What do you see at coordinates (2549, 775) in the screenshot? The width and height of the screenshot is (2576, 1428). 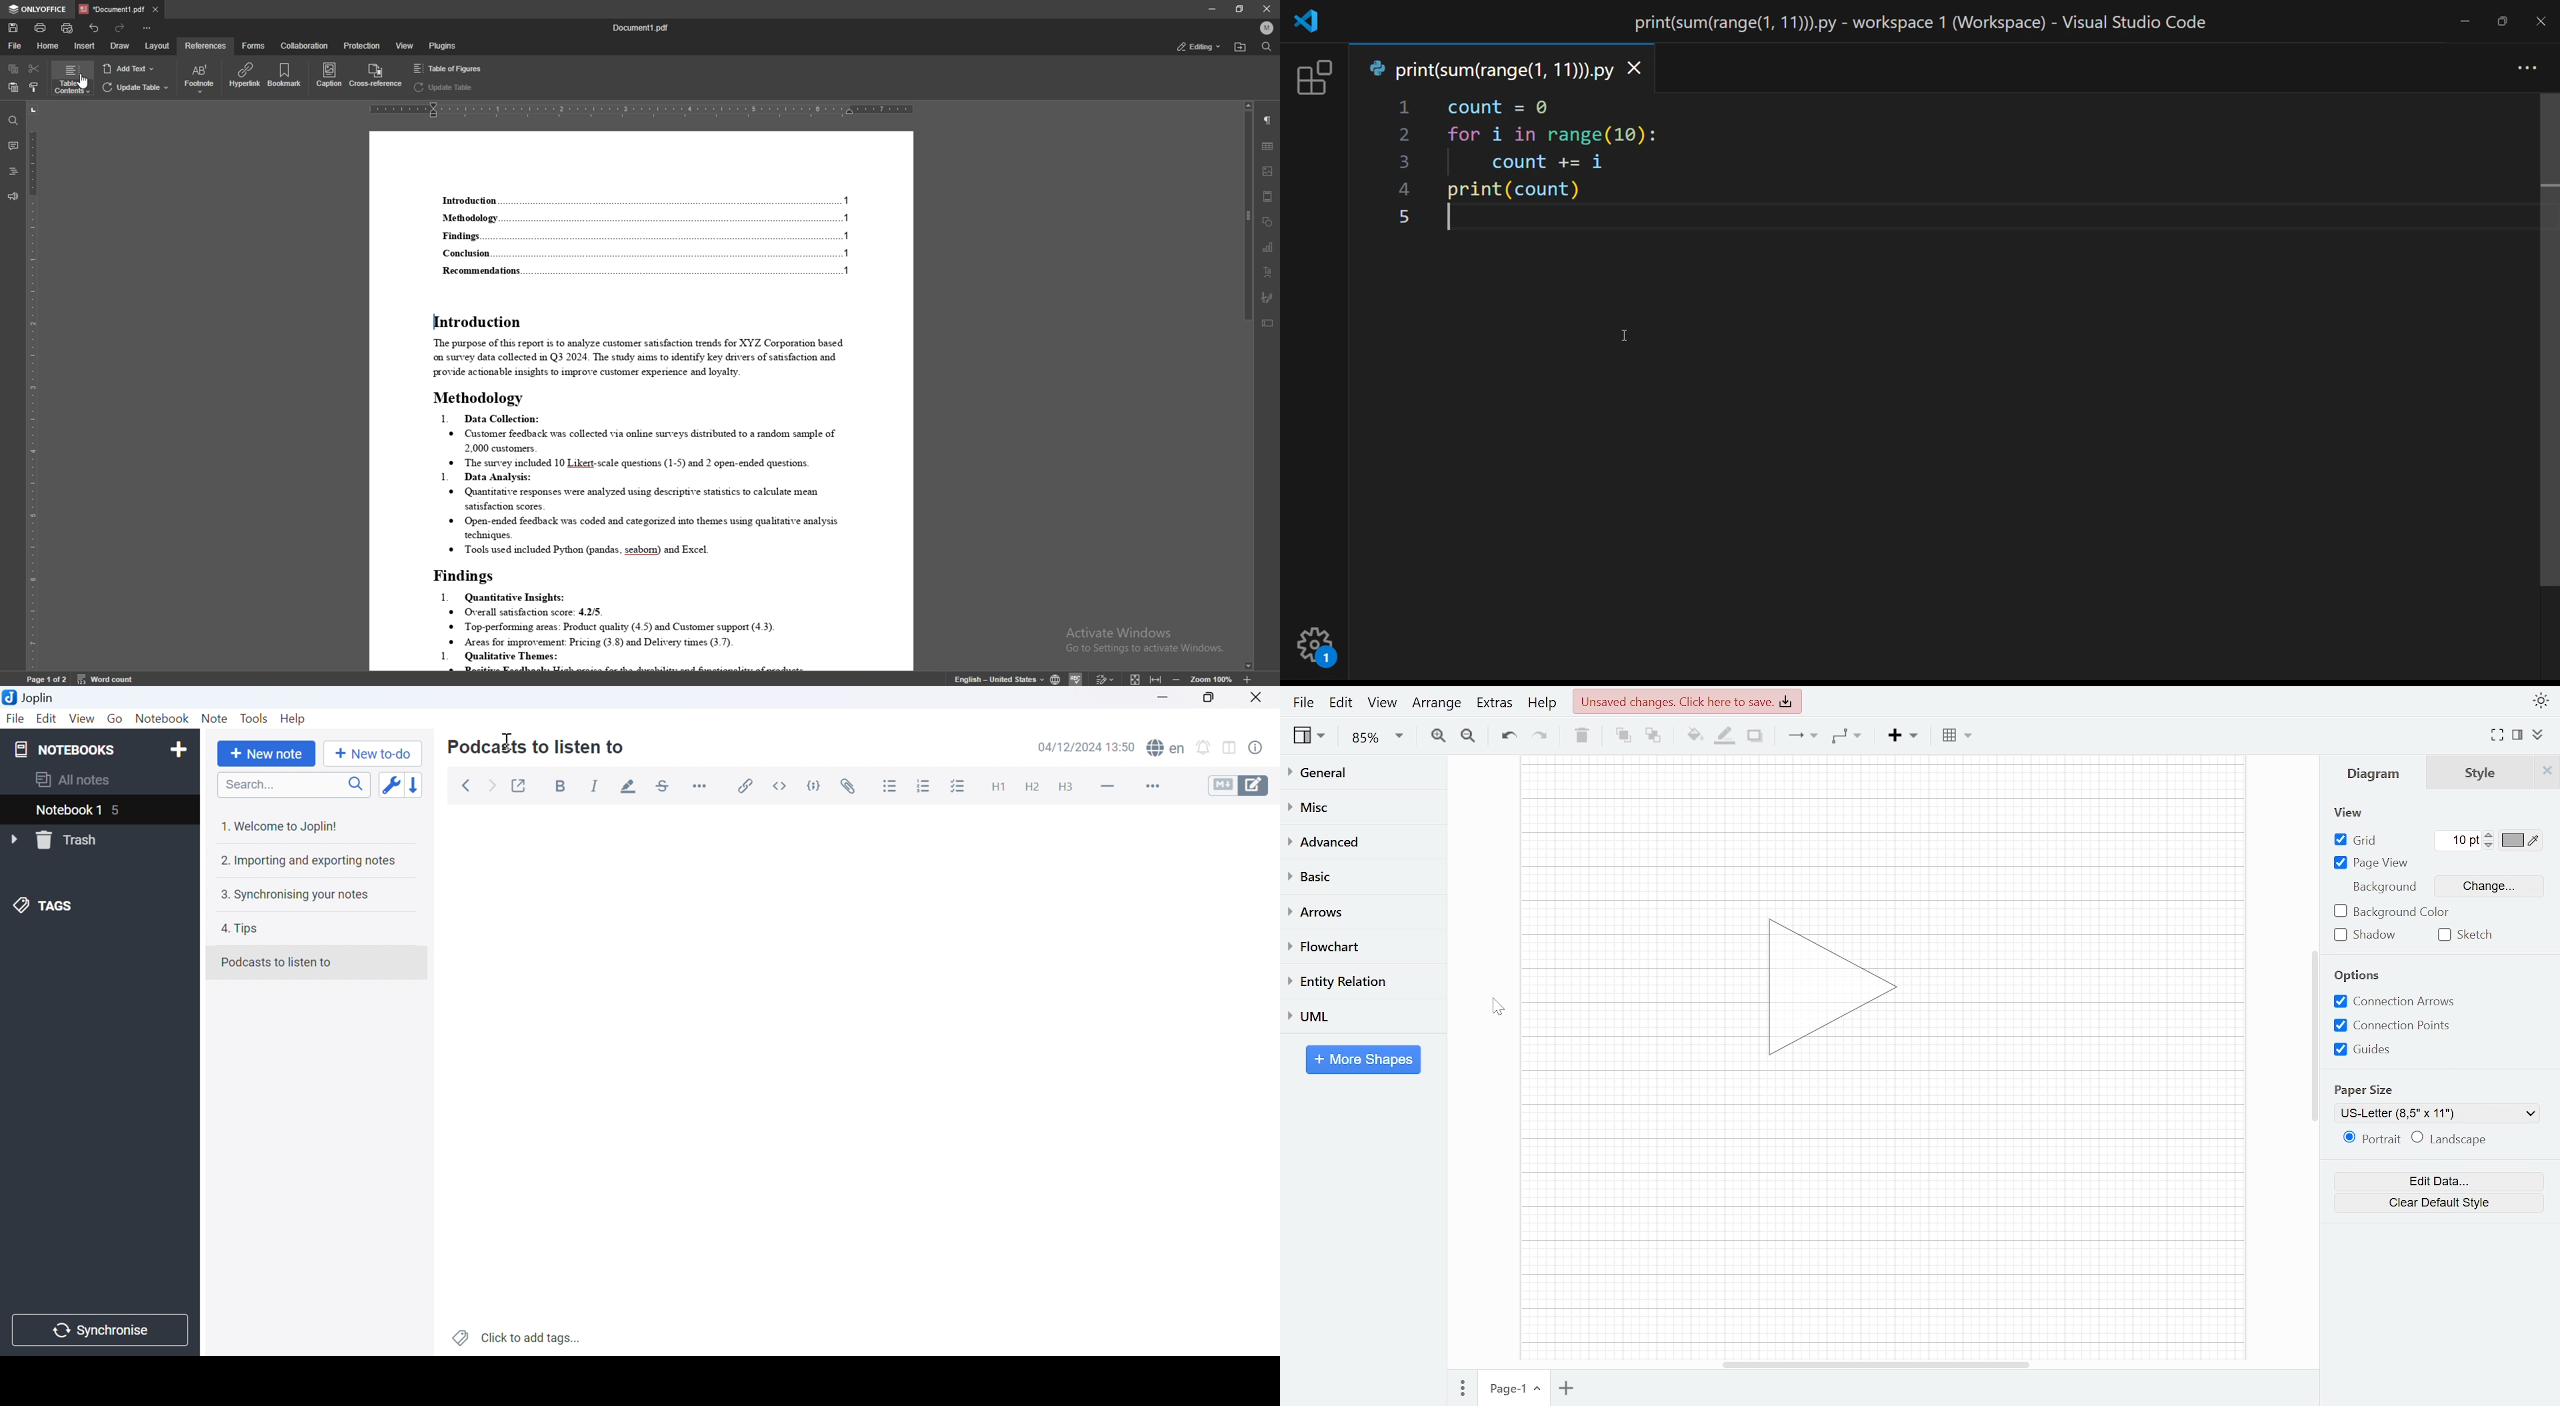 I see `close pane` at bounding box center [2549, 775].